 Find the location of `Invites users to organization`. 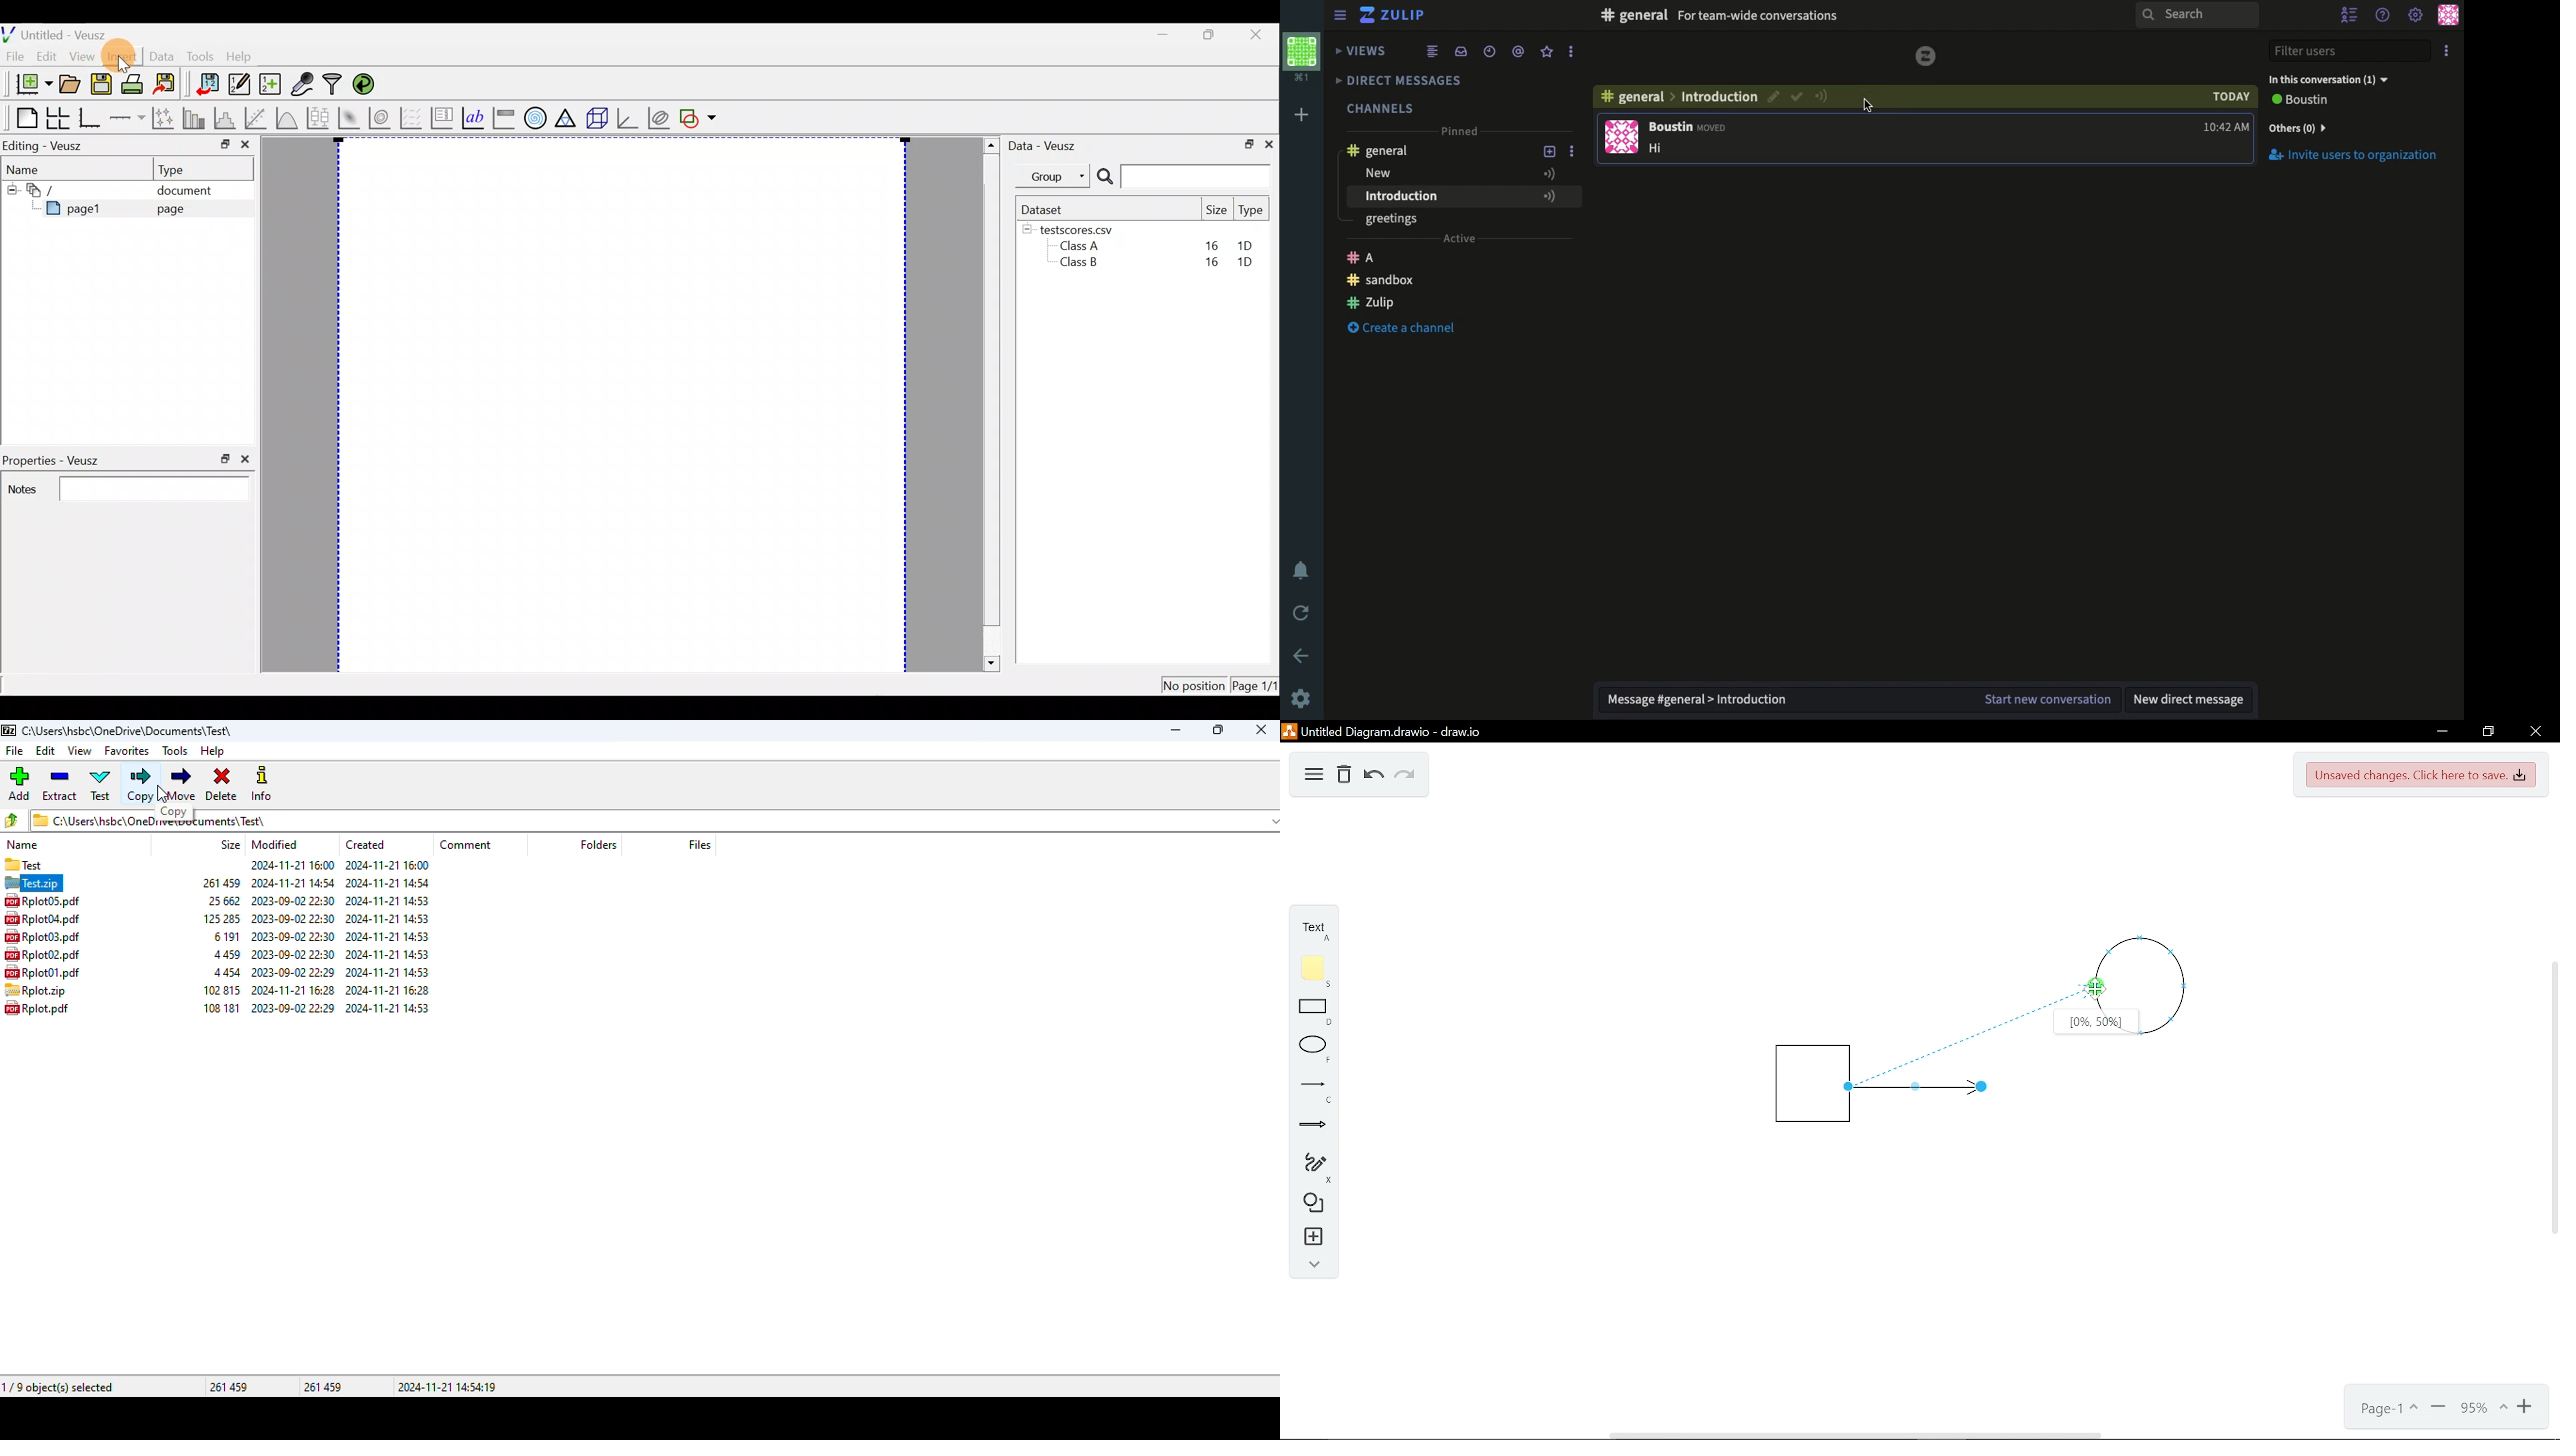

Invites users to organization is located at coordinates (2356, 127).